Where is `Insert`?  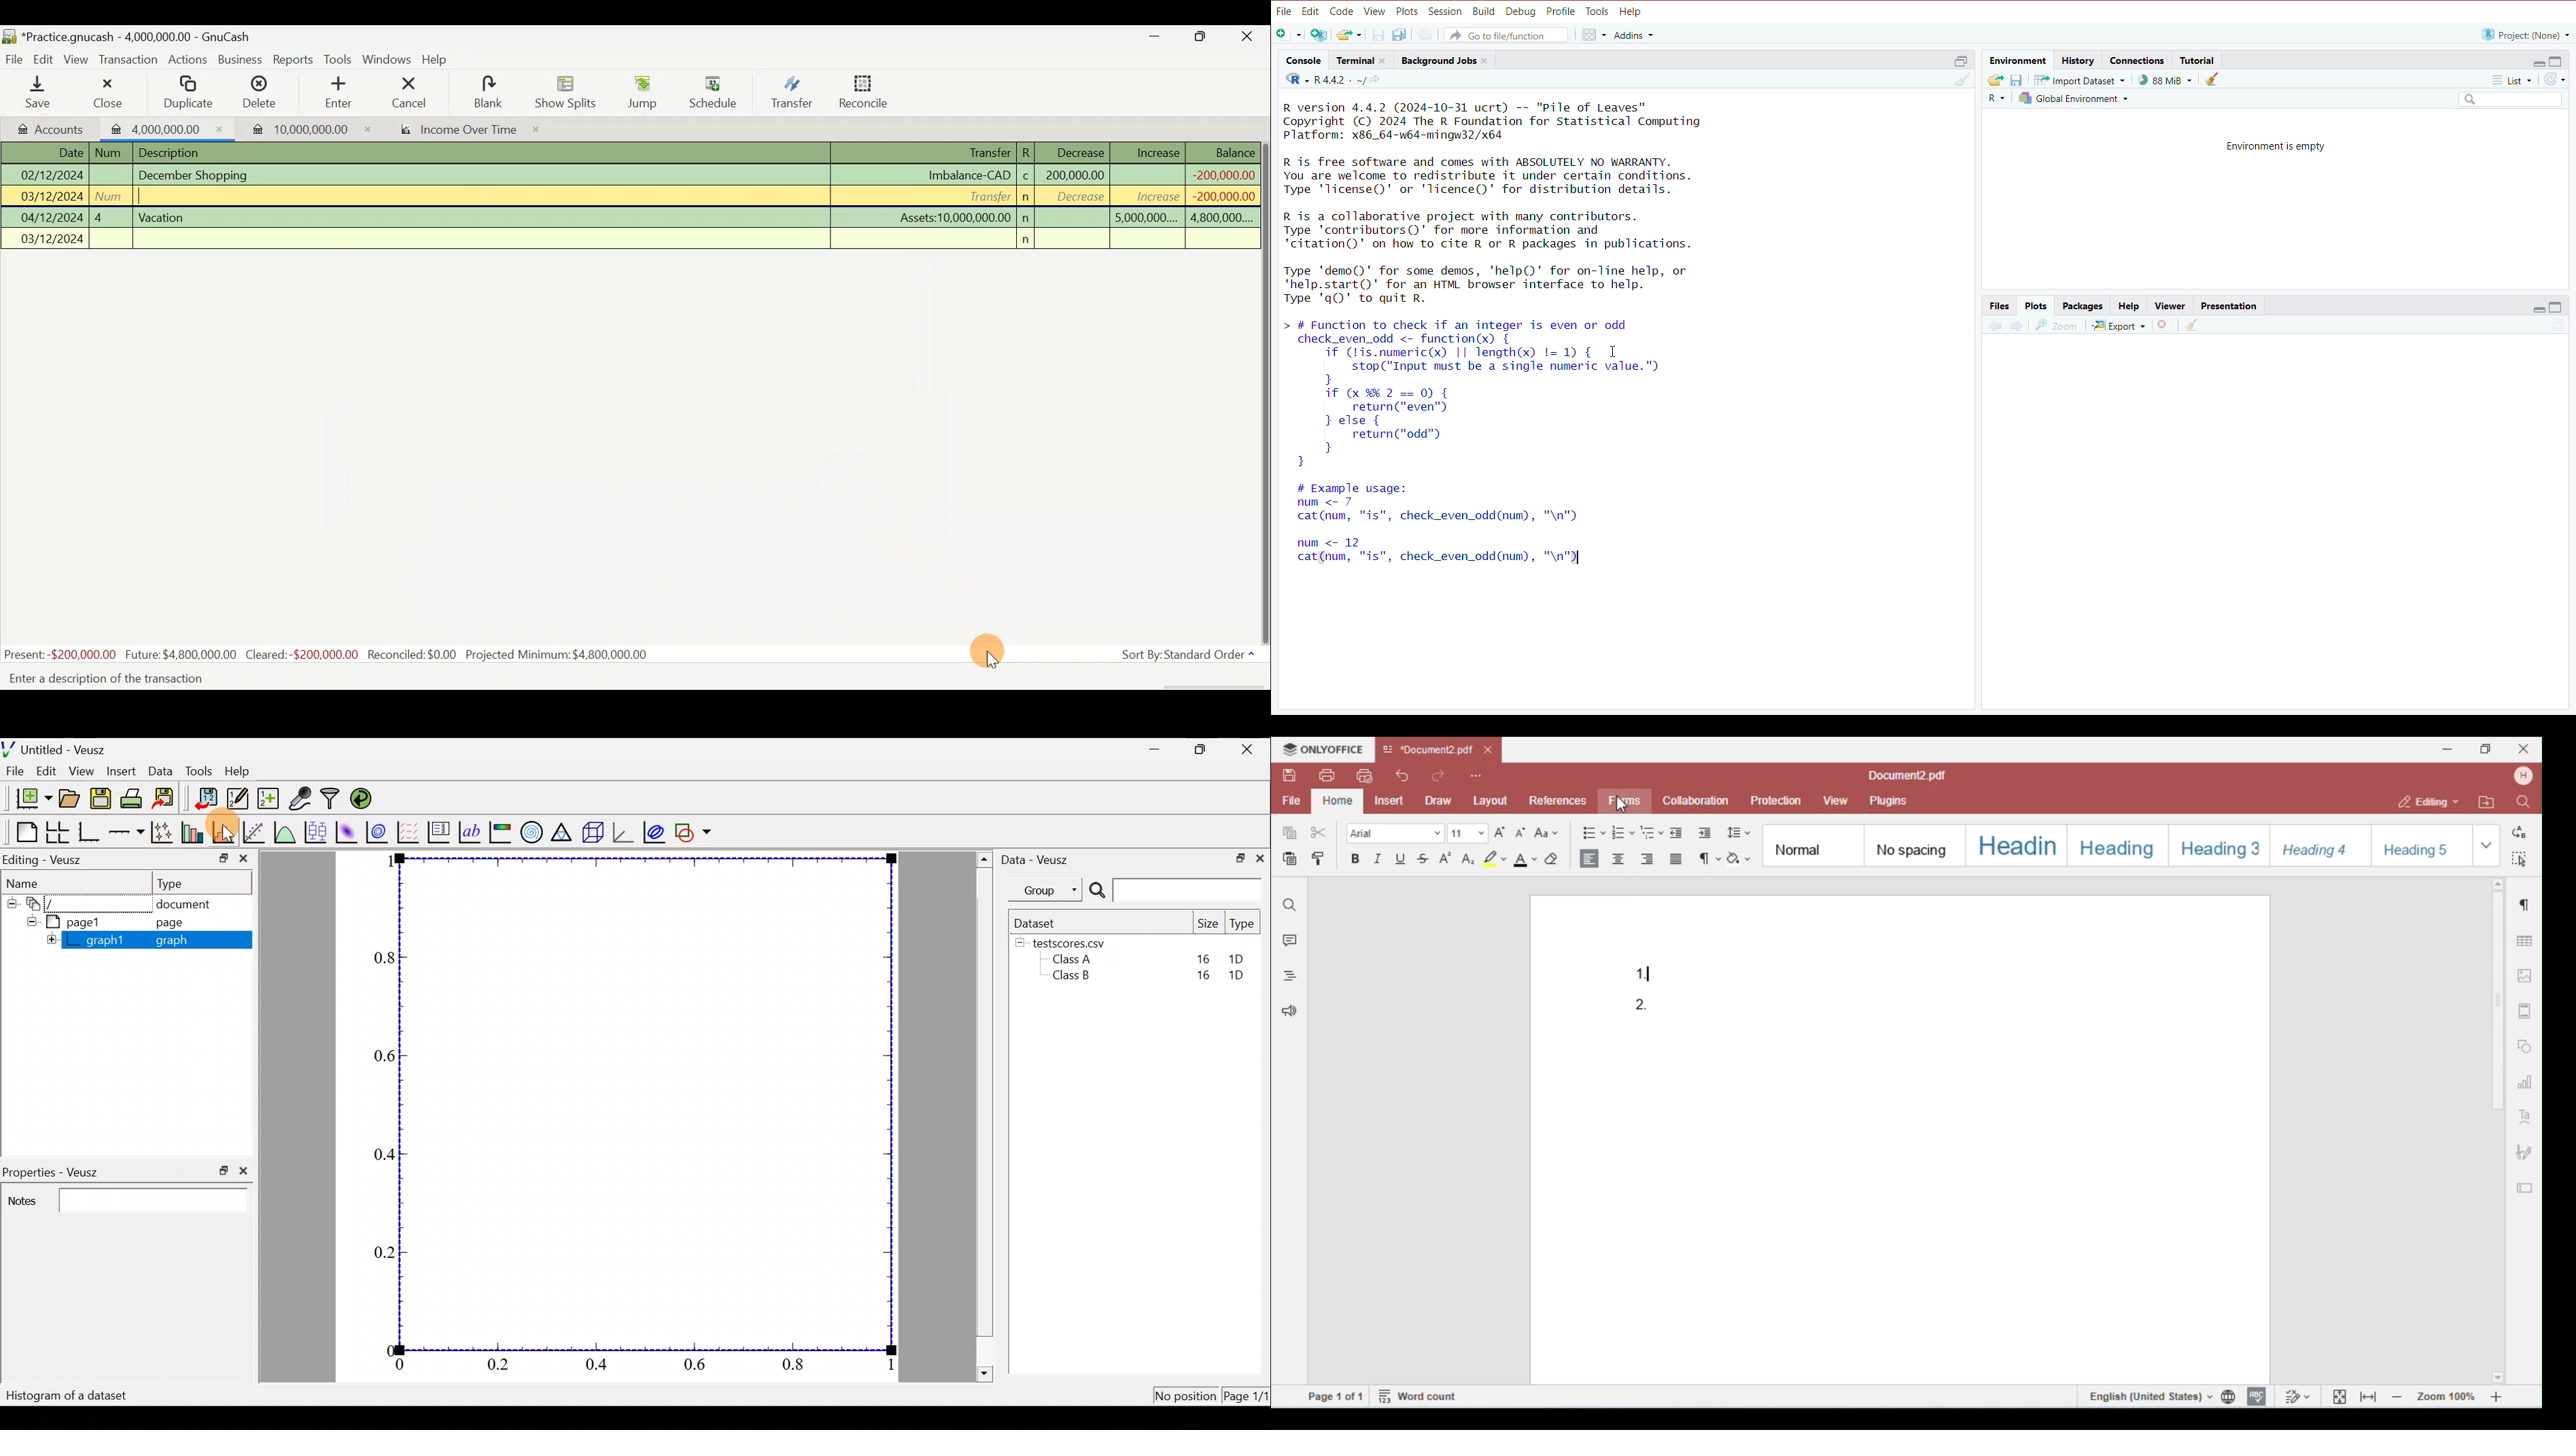 Insert is located at coordinates (118, 769).